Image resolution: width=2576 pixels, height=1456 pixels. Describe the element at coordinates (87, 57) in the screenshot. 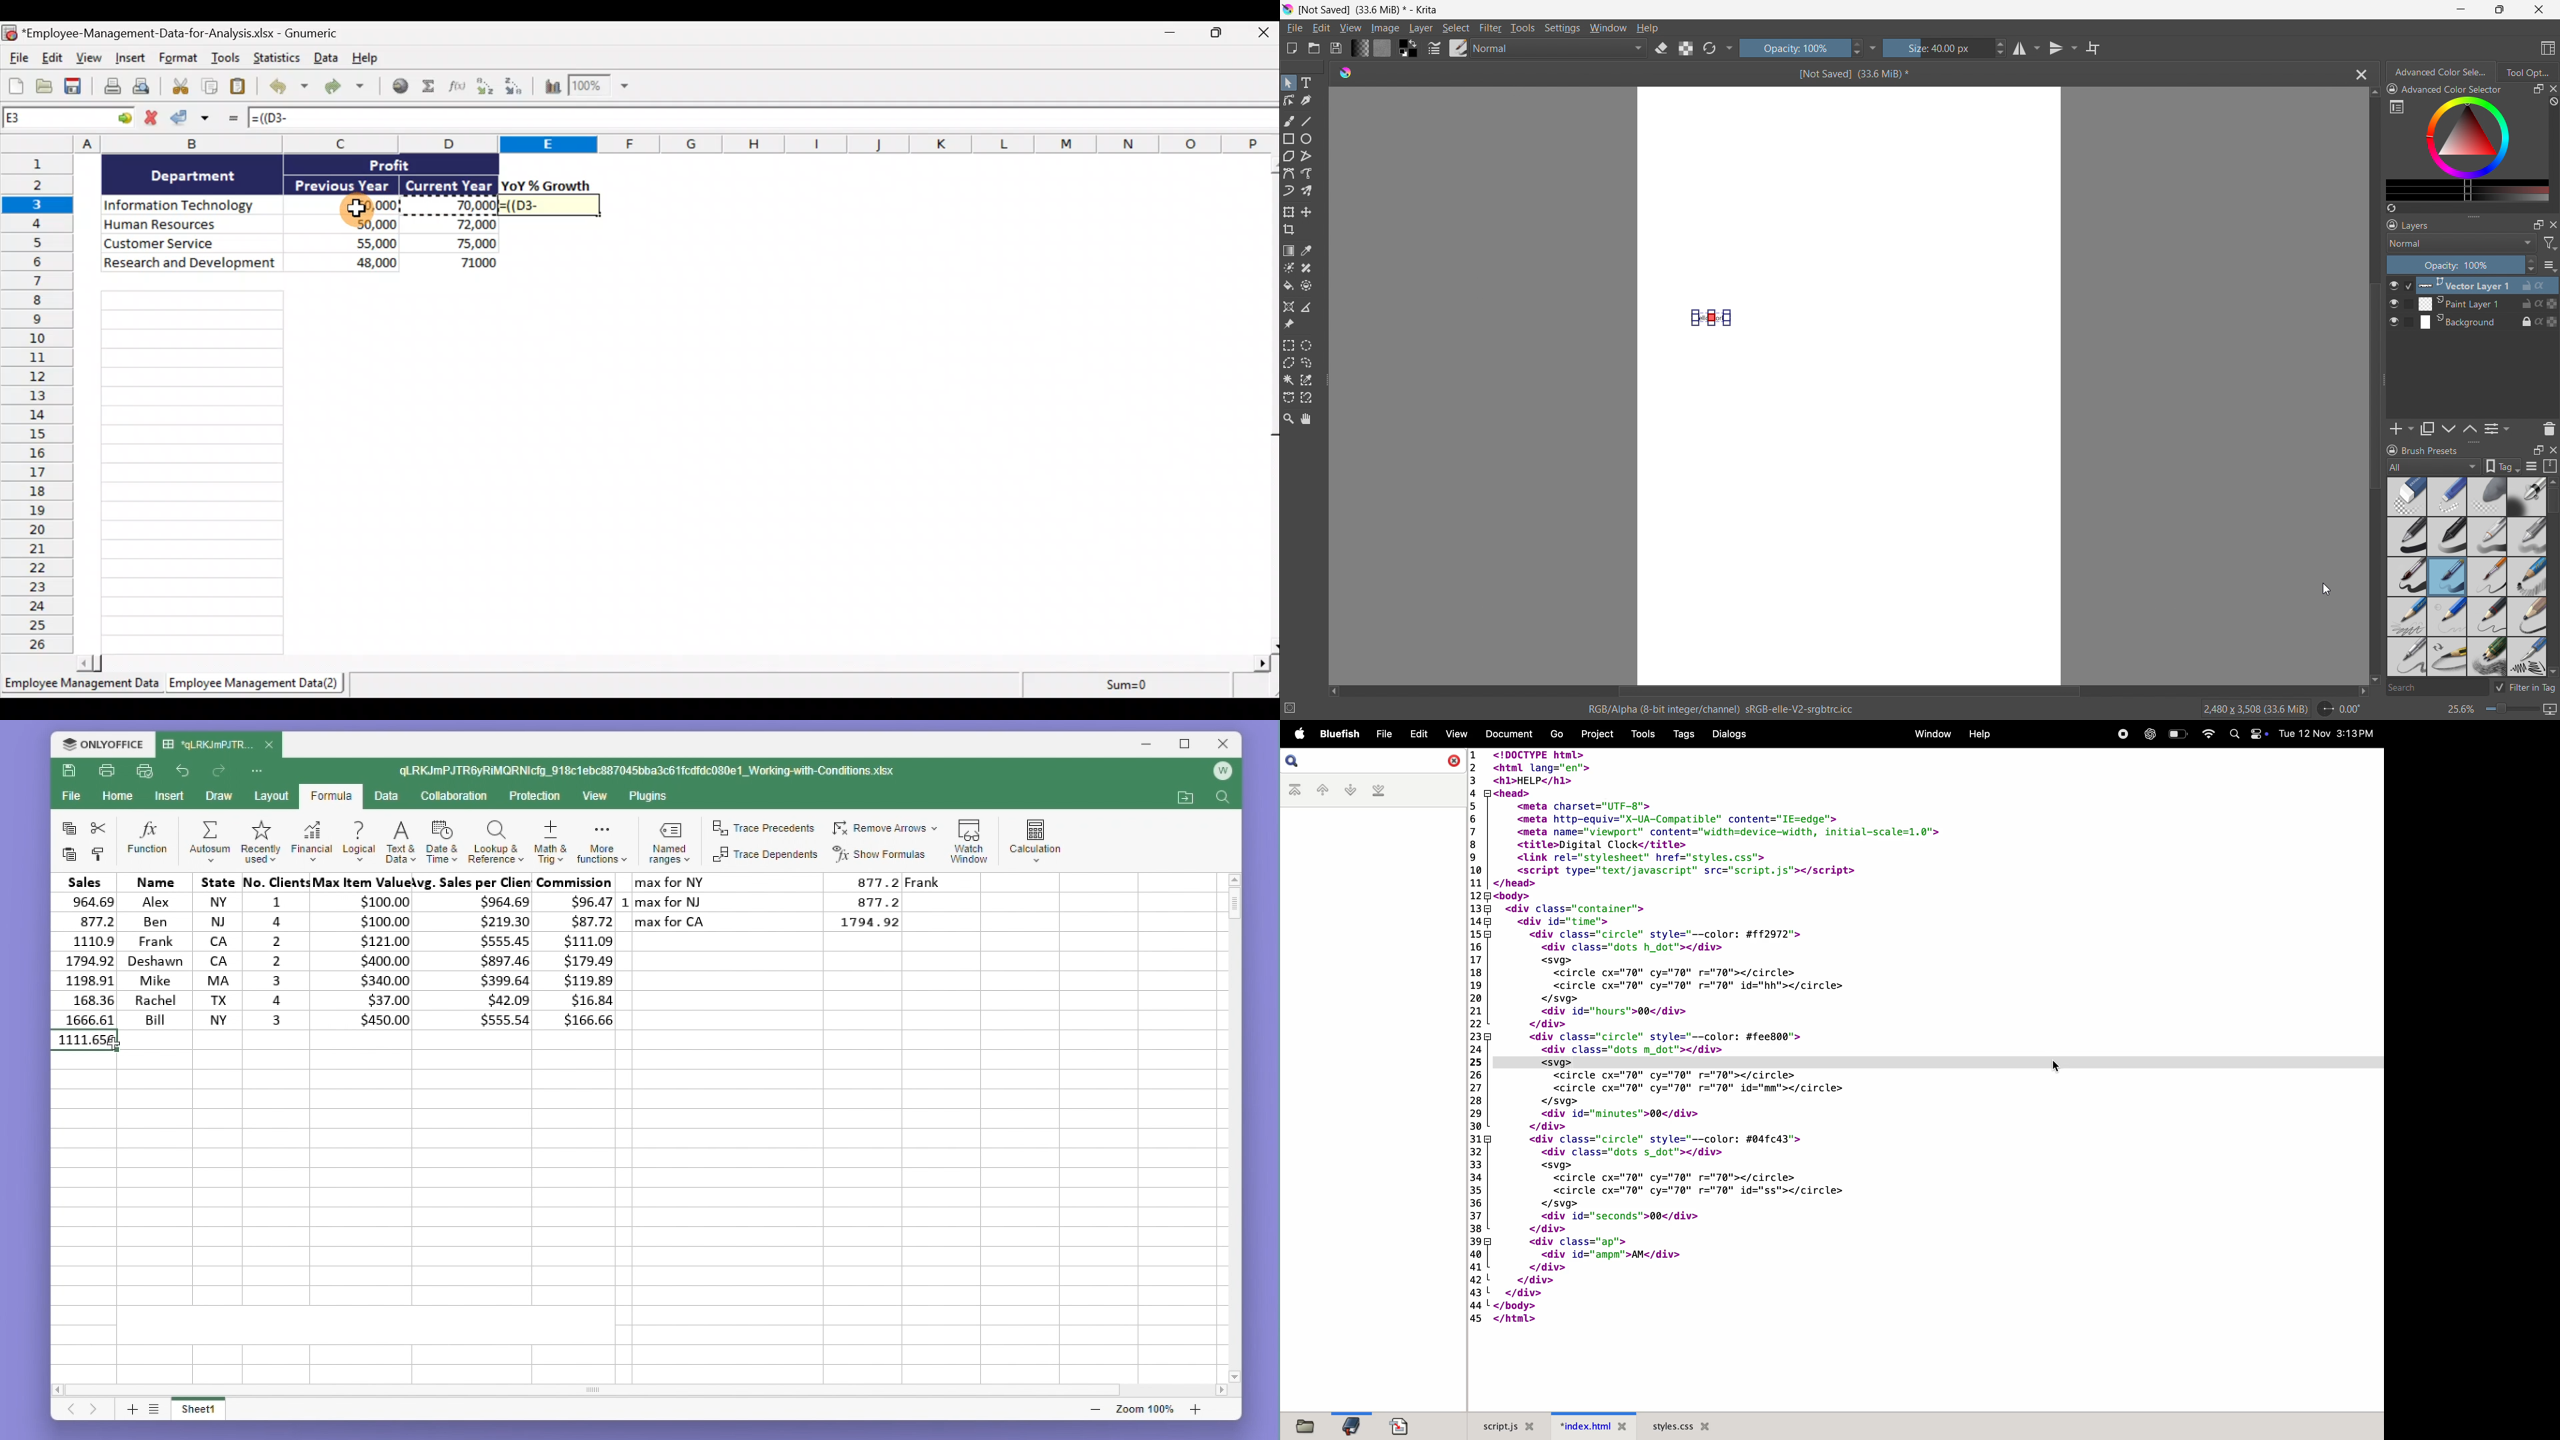

I see `View` at that location.